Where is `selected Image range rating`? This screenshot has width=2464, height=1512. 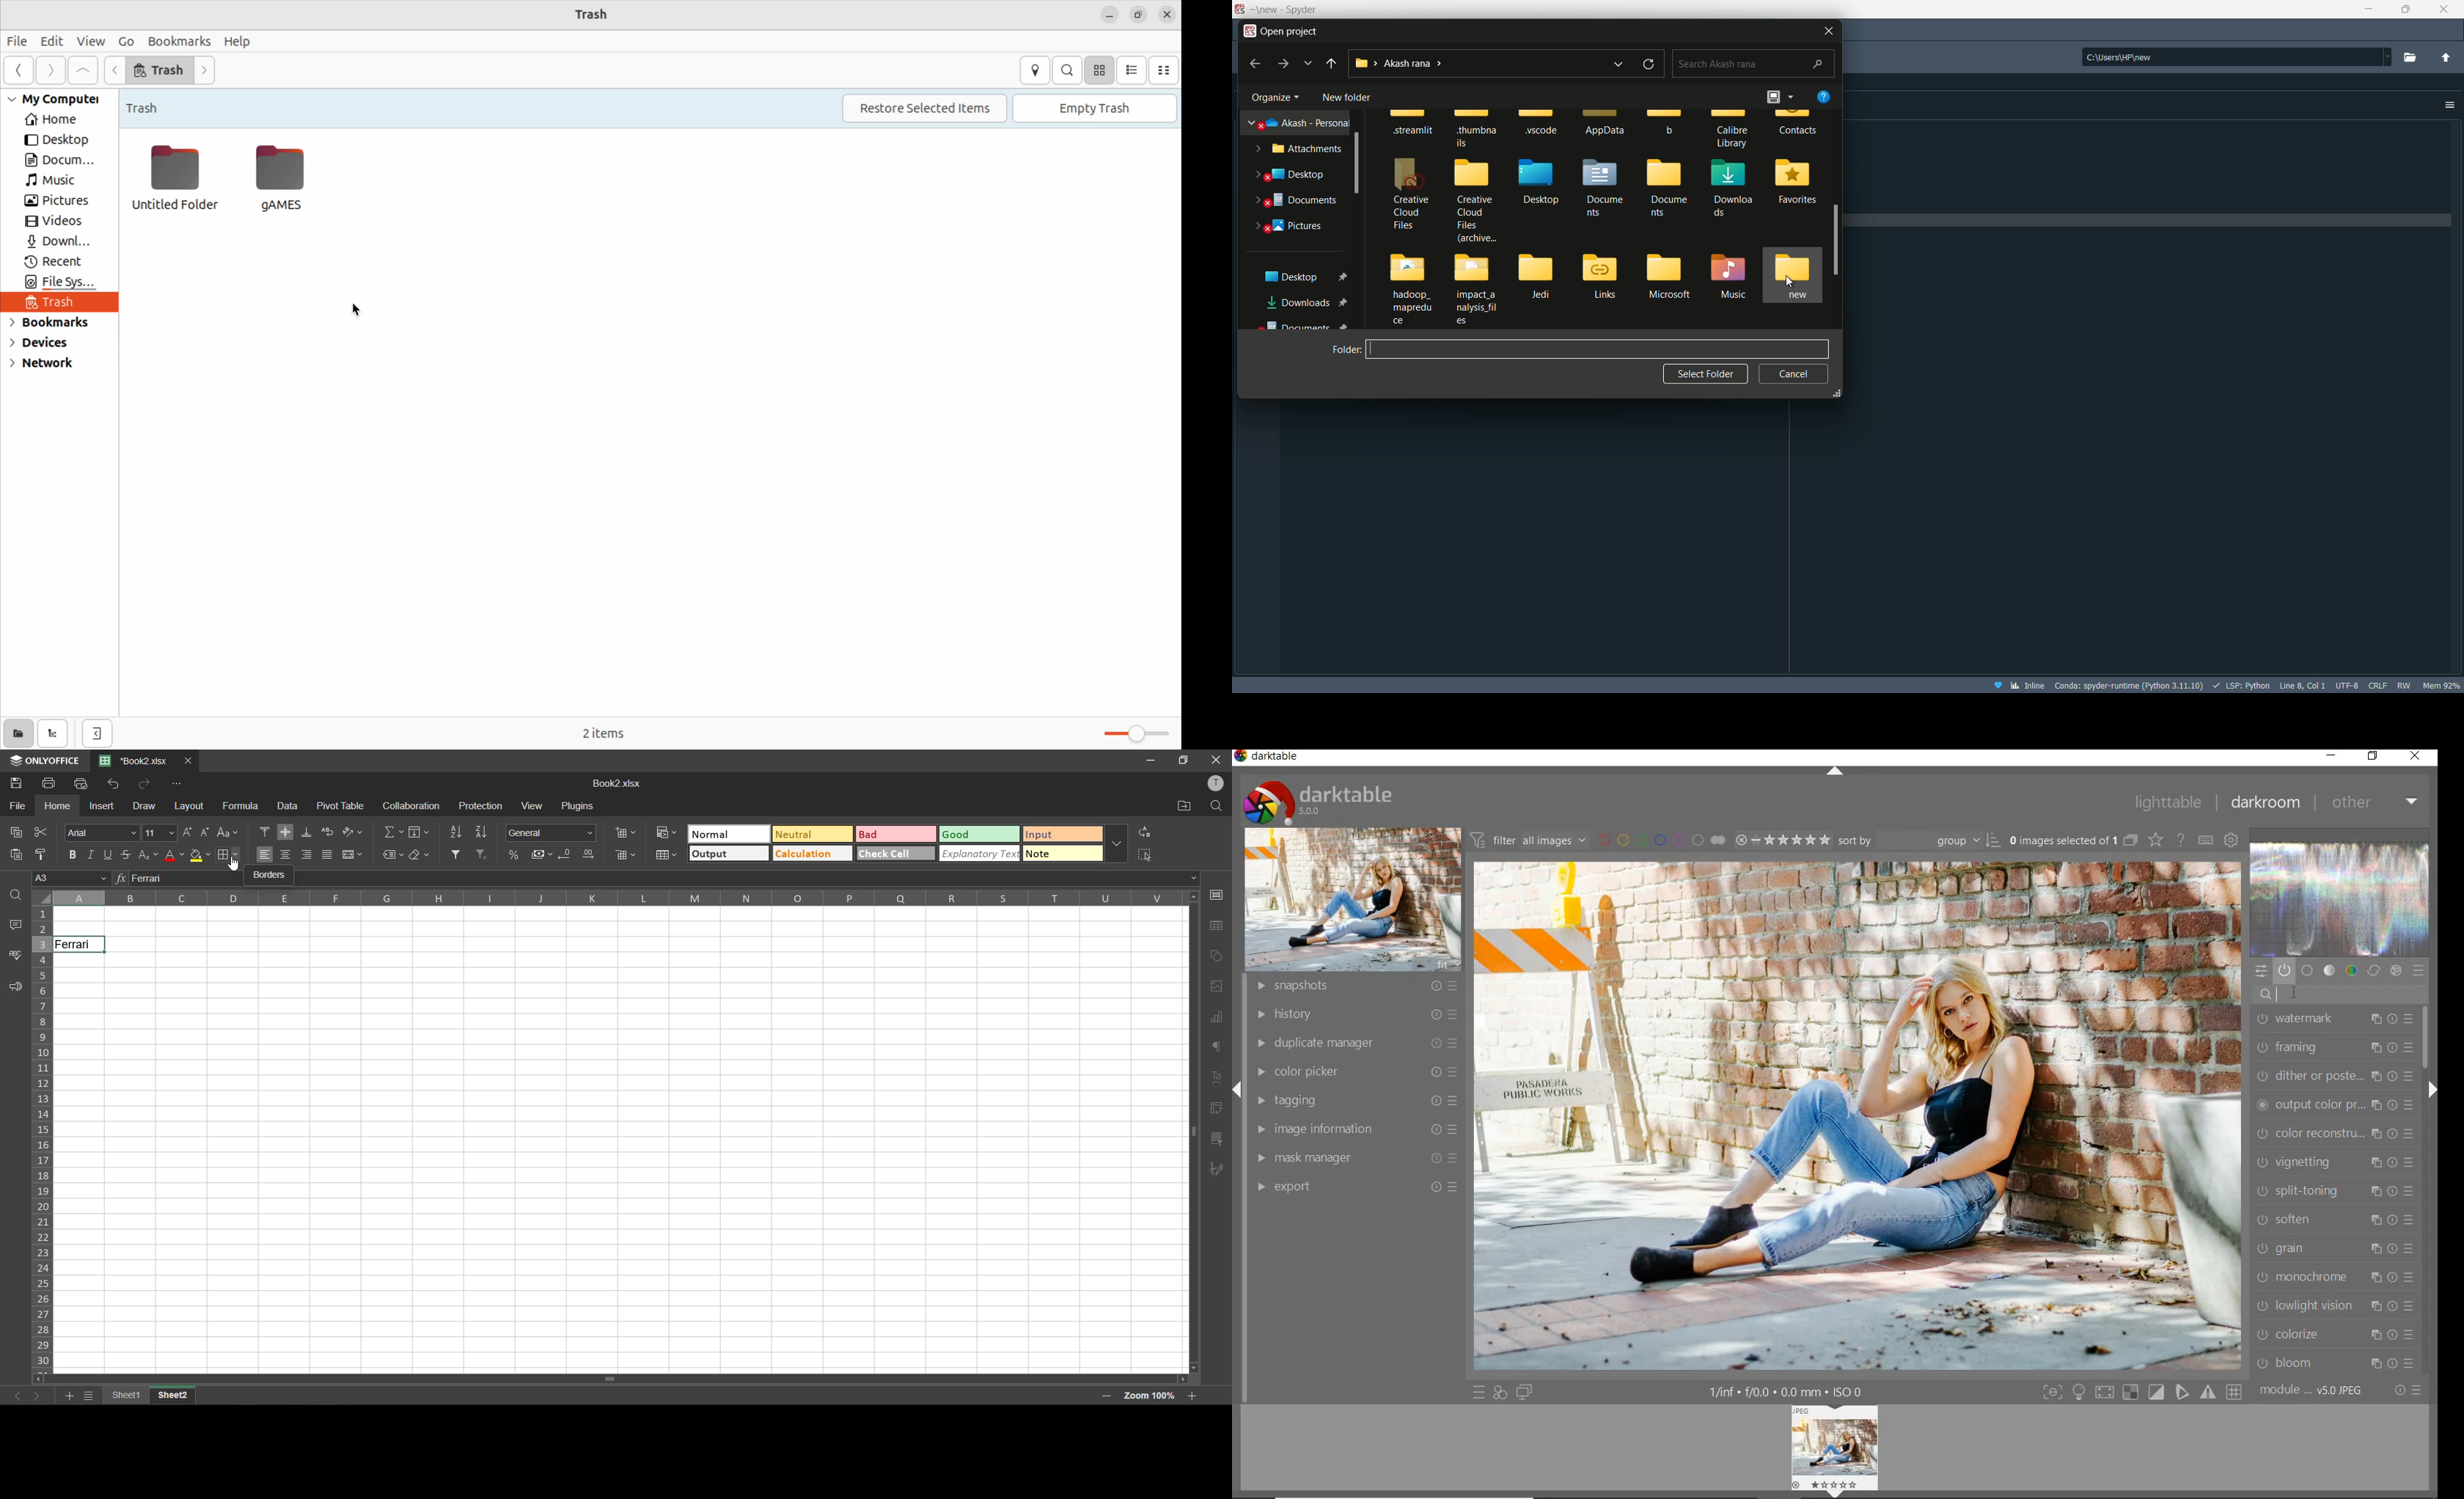
selected Image range rating is located at coordinates (1783, 841).